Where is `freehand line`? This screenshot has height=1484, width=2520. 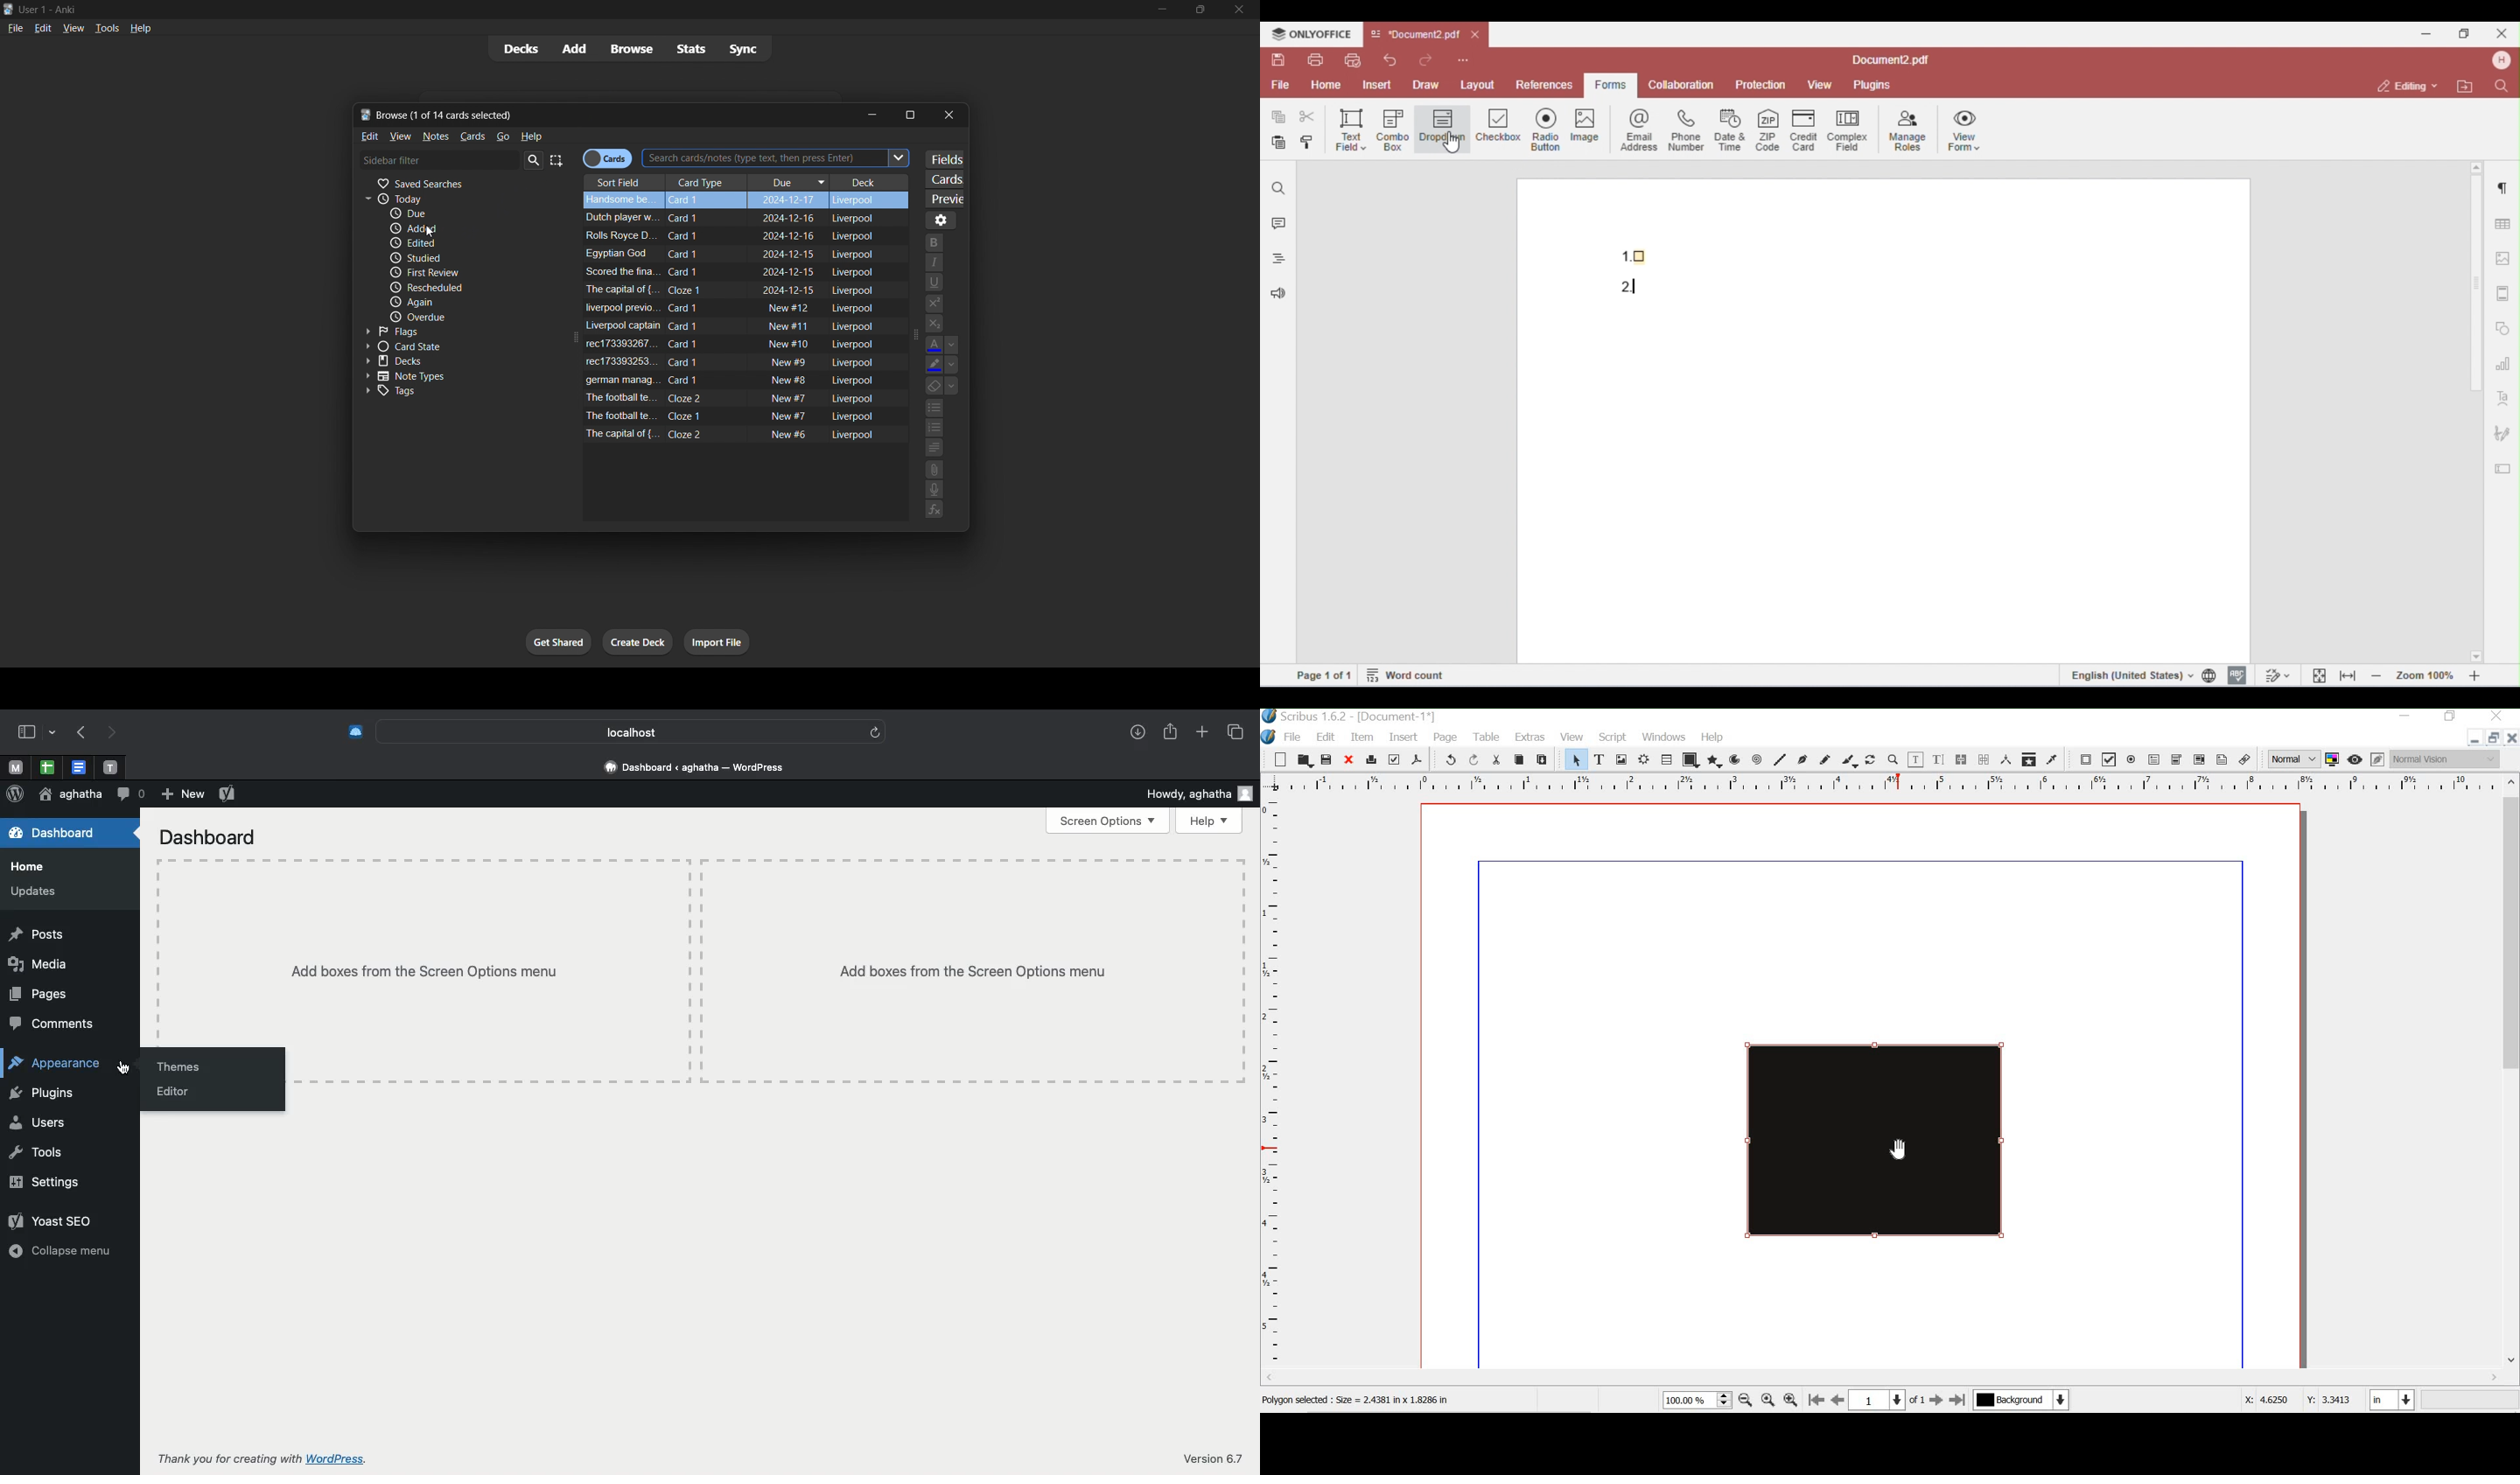
freehand line is located at coordinates (1825, 760).